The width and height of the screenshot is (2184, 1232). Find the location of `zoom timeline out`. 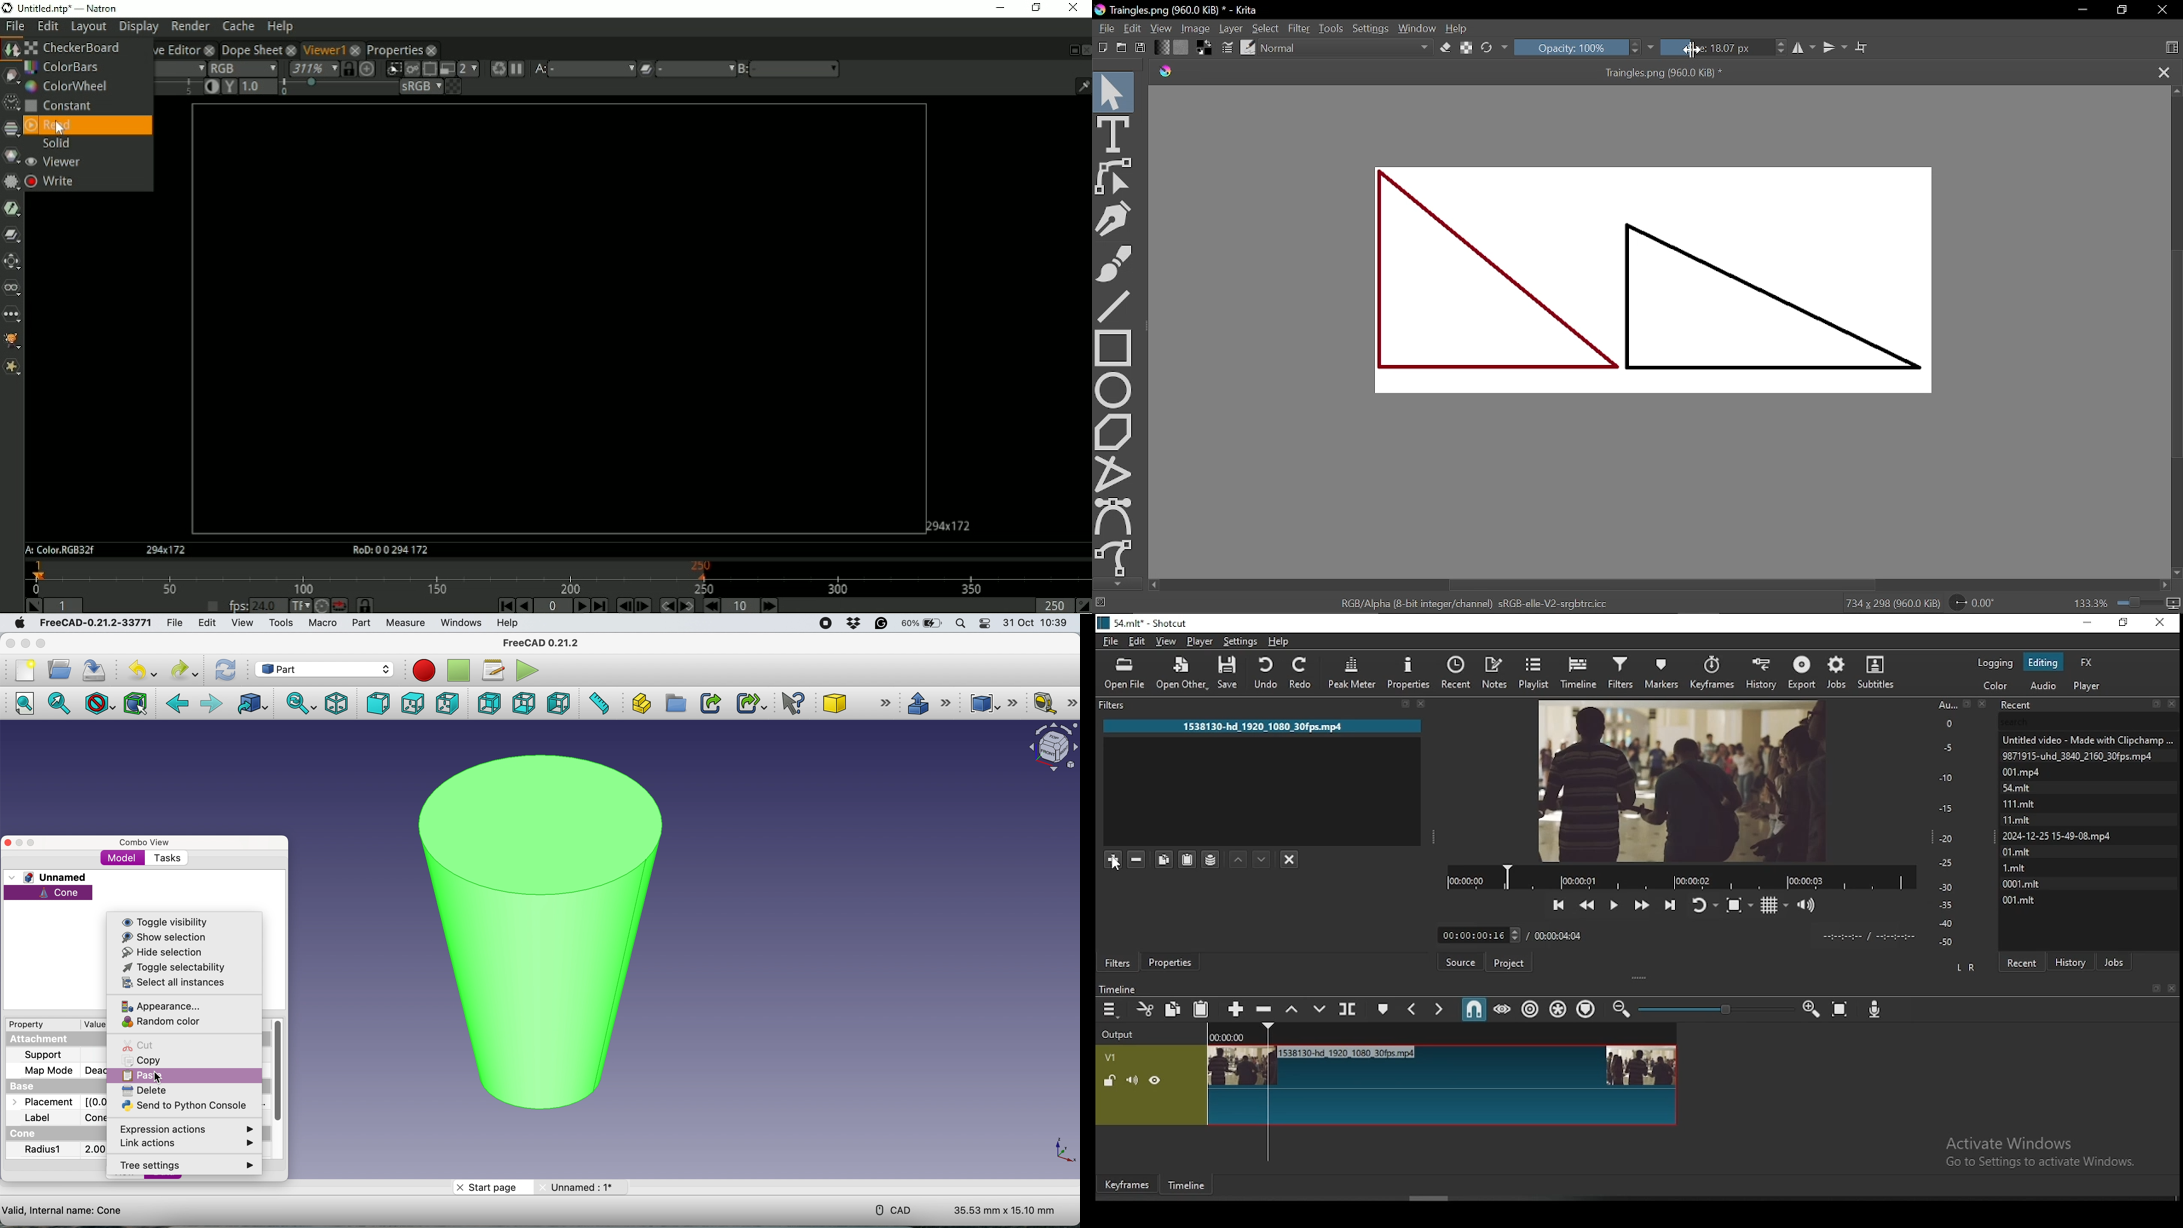

zoom timeline out is located at coordinates (1811, 1010).